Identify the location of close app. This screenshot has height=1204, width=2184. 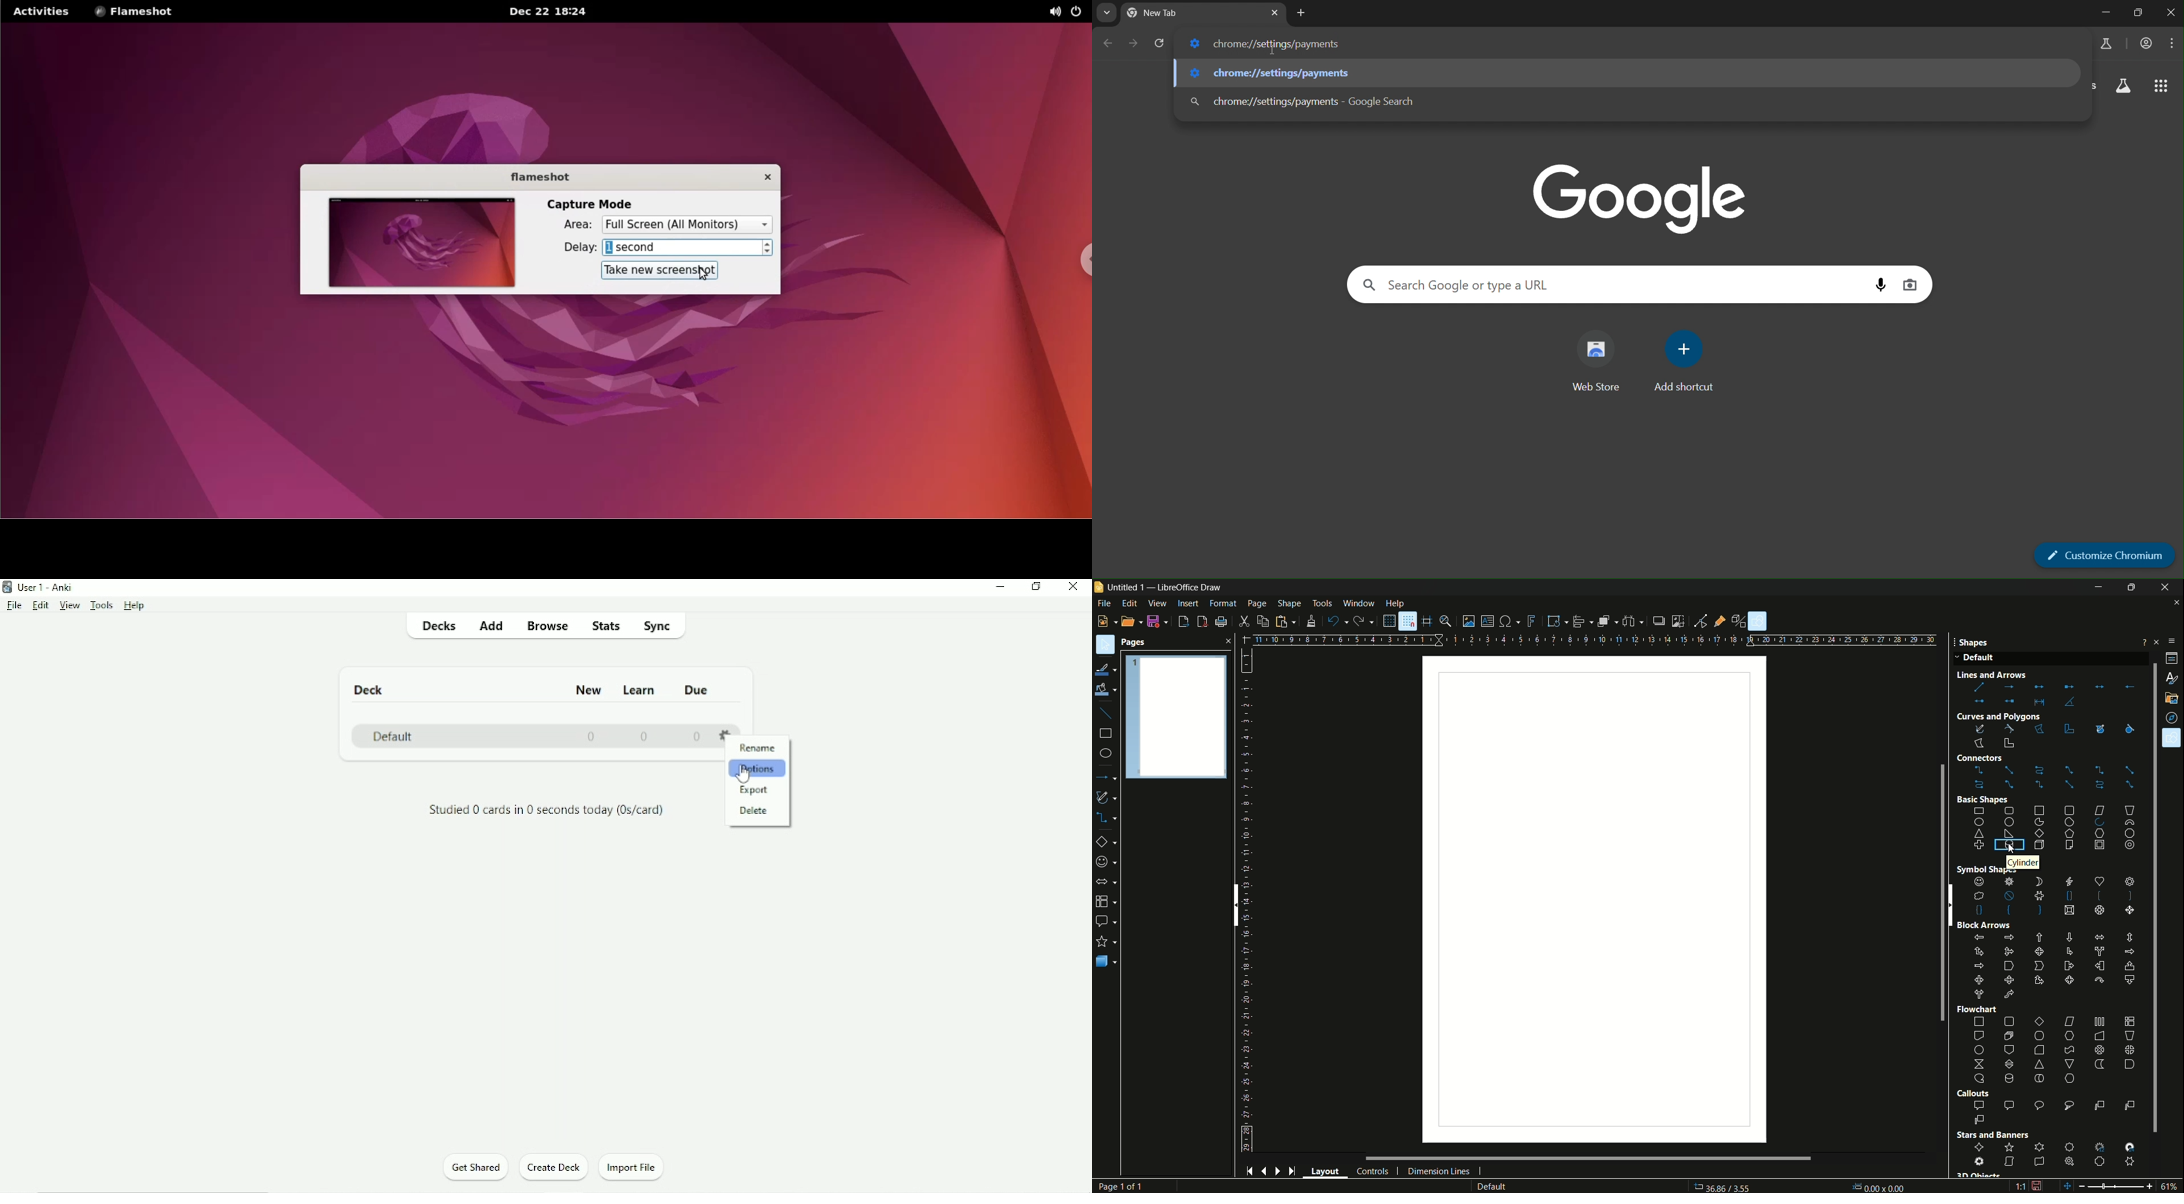
(2169, 588).